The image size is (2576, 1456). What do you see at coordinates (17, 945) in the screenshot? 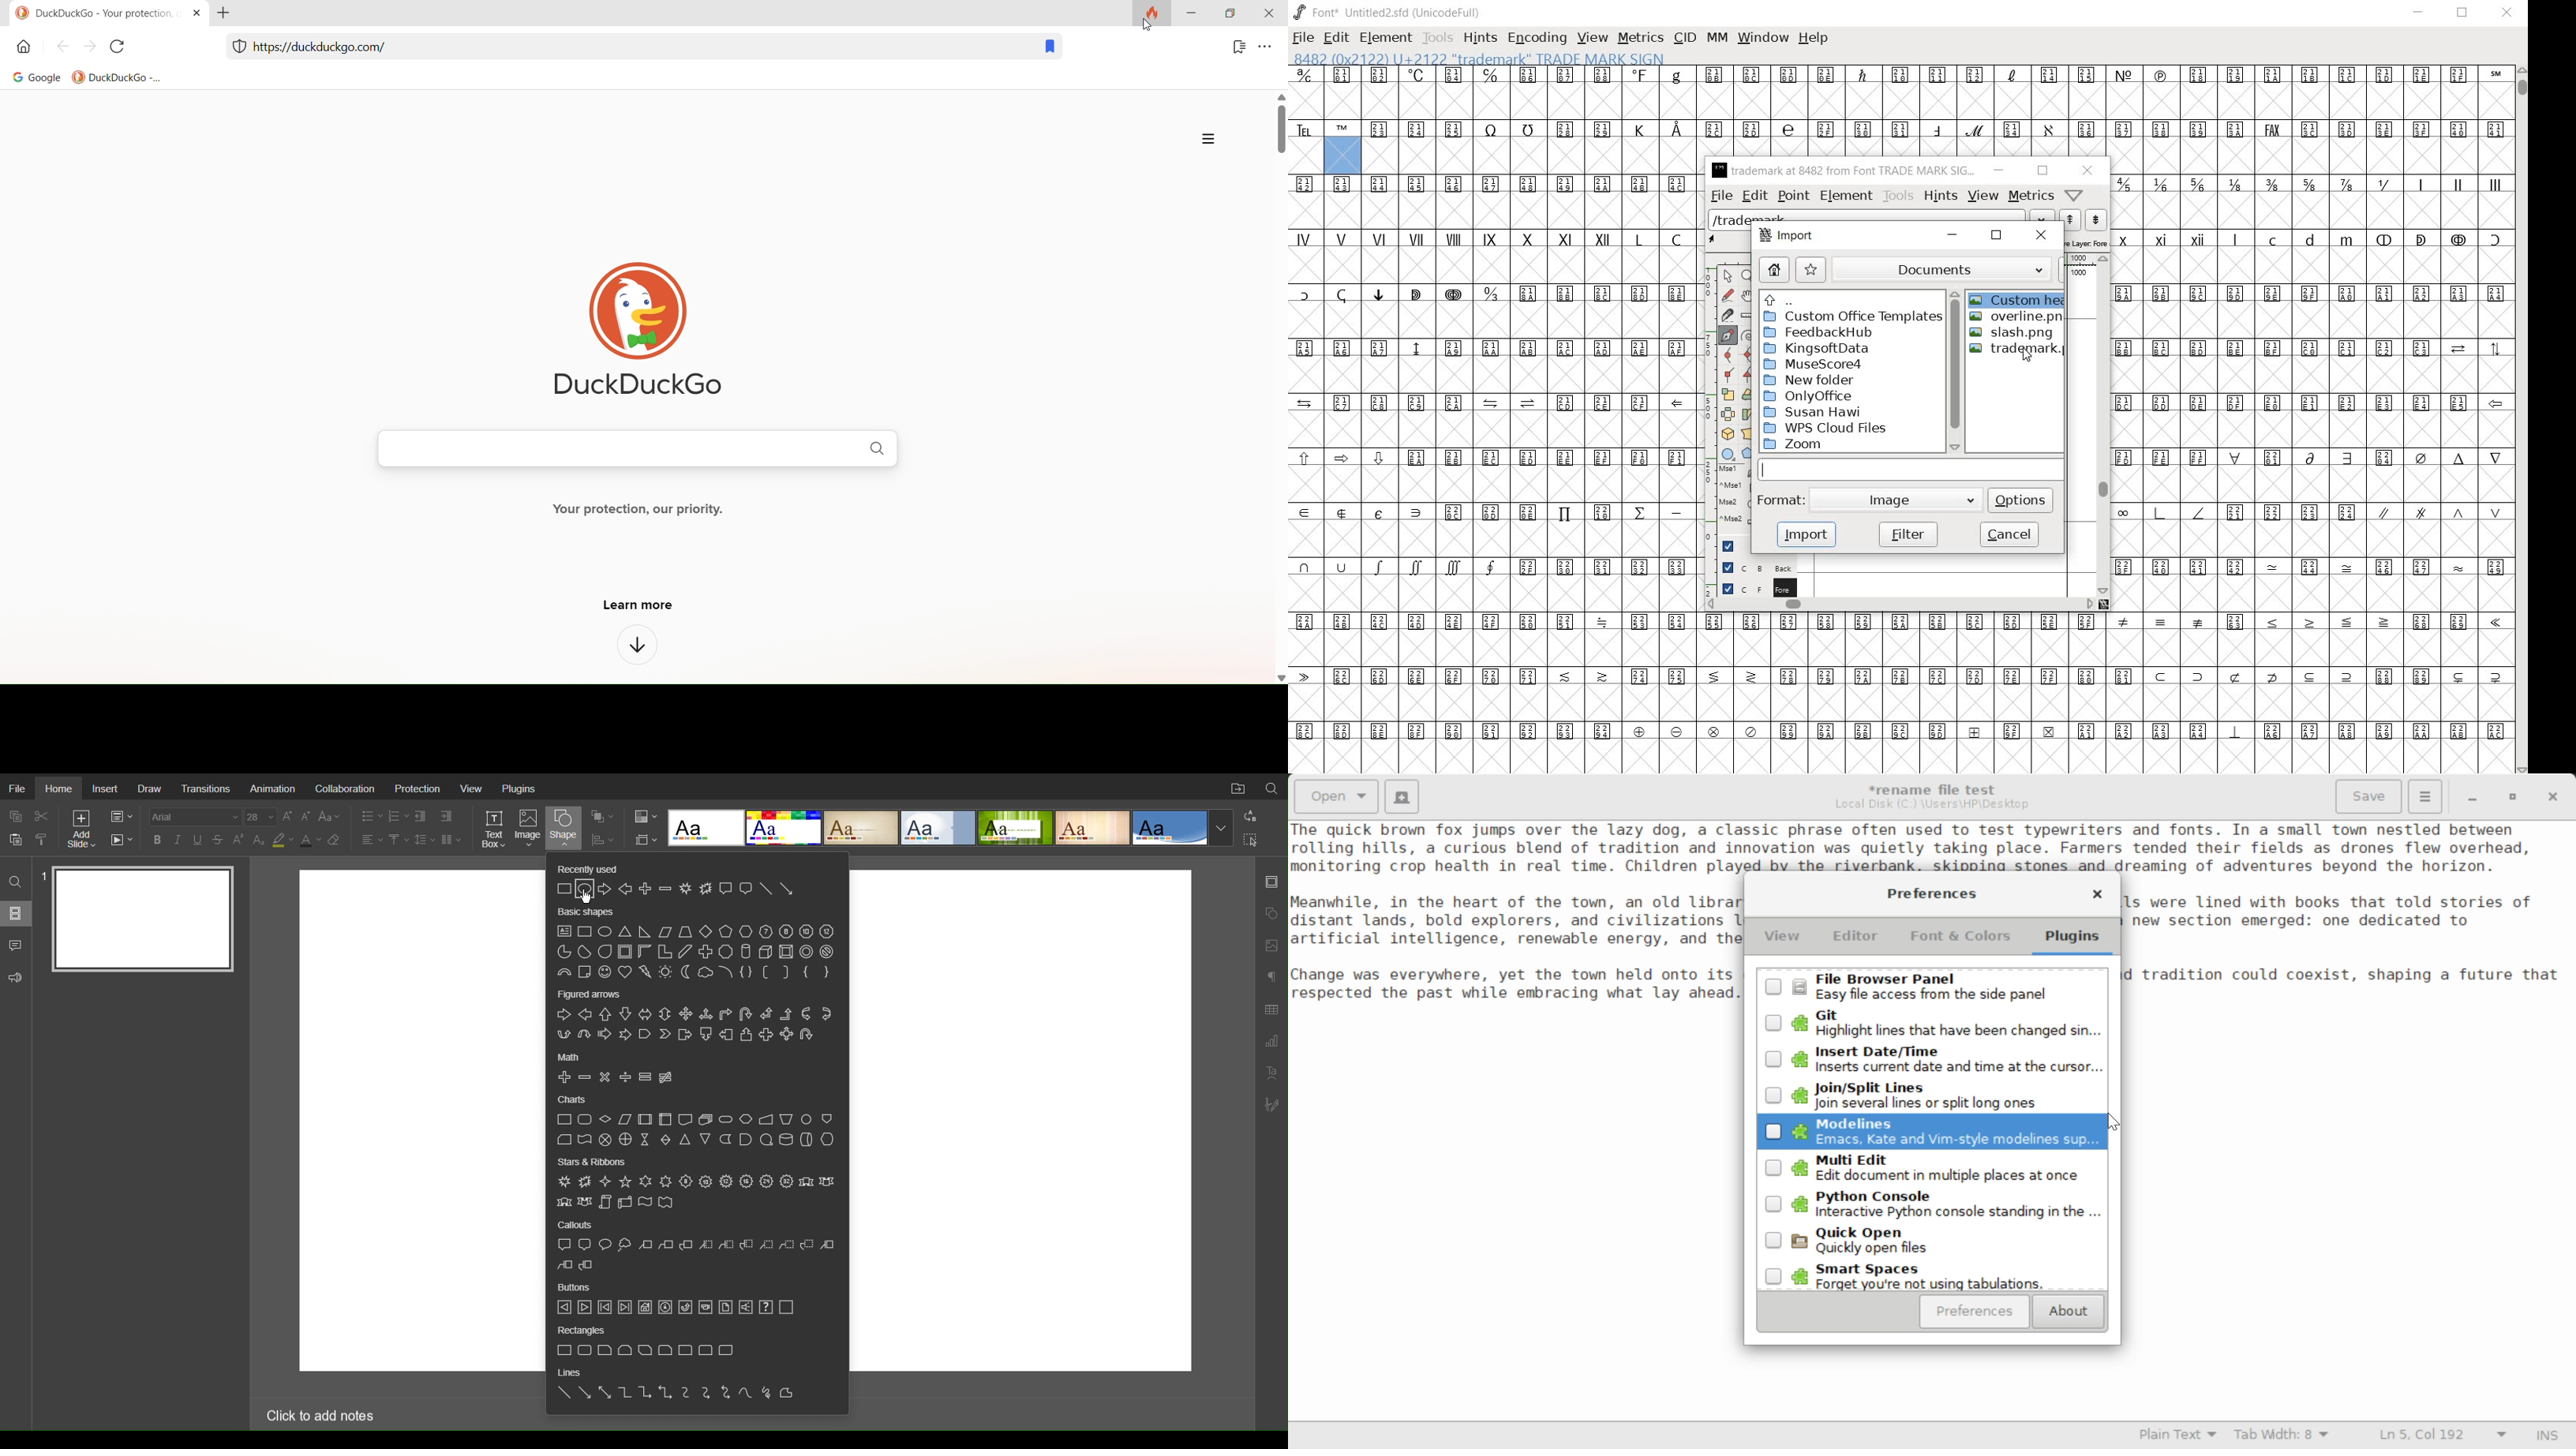
I see `Comments` at bounding box center [17, 945].